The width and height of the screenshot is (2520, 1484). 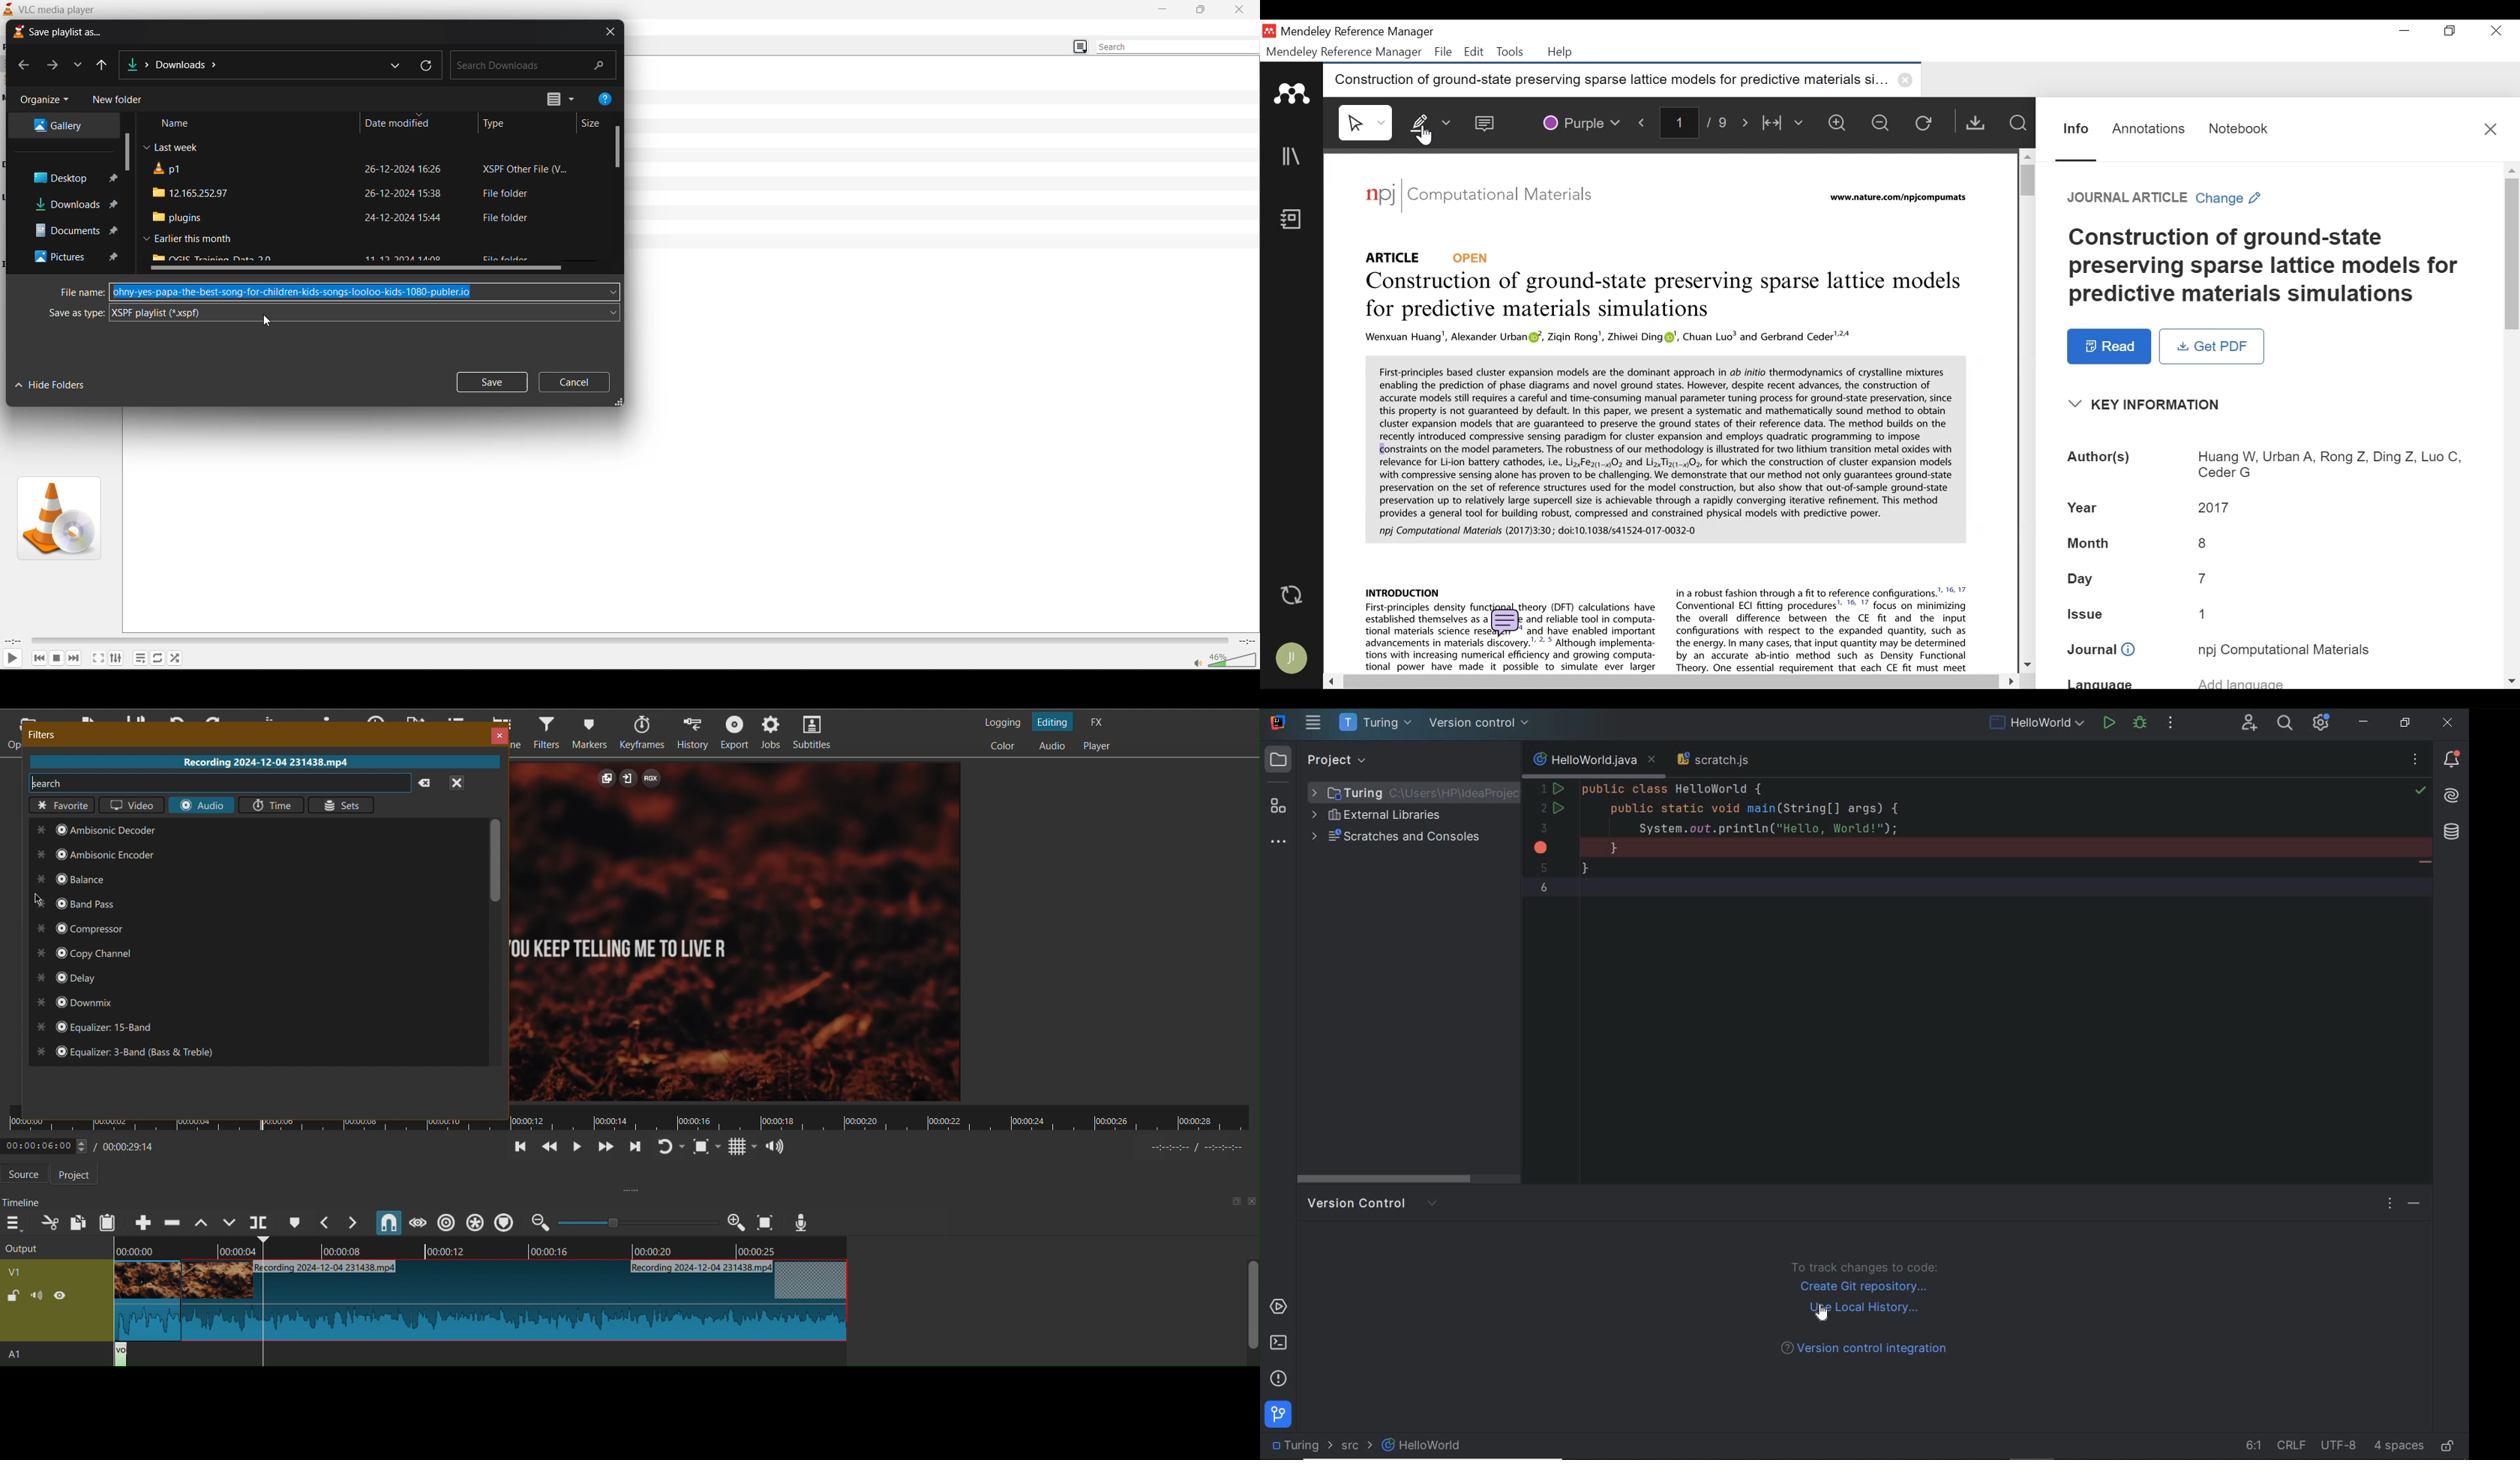 I want to click on recent locations, so click(x=81, y=66).